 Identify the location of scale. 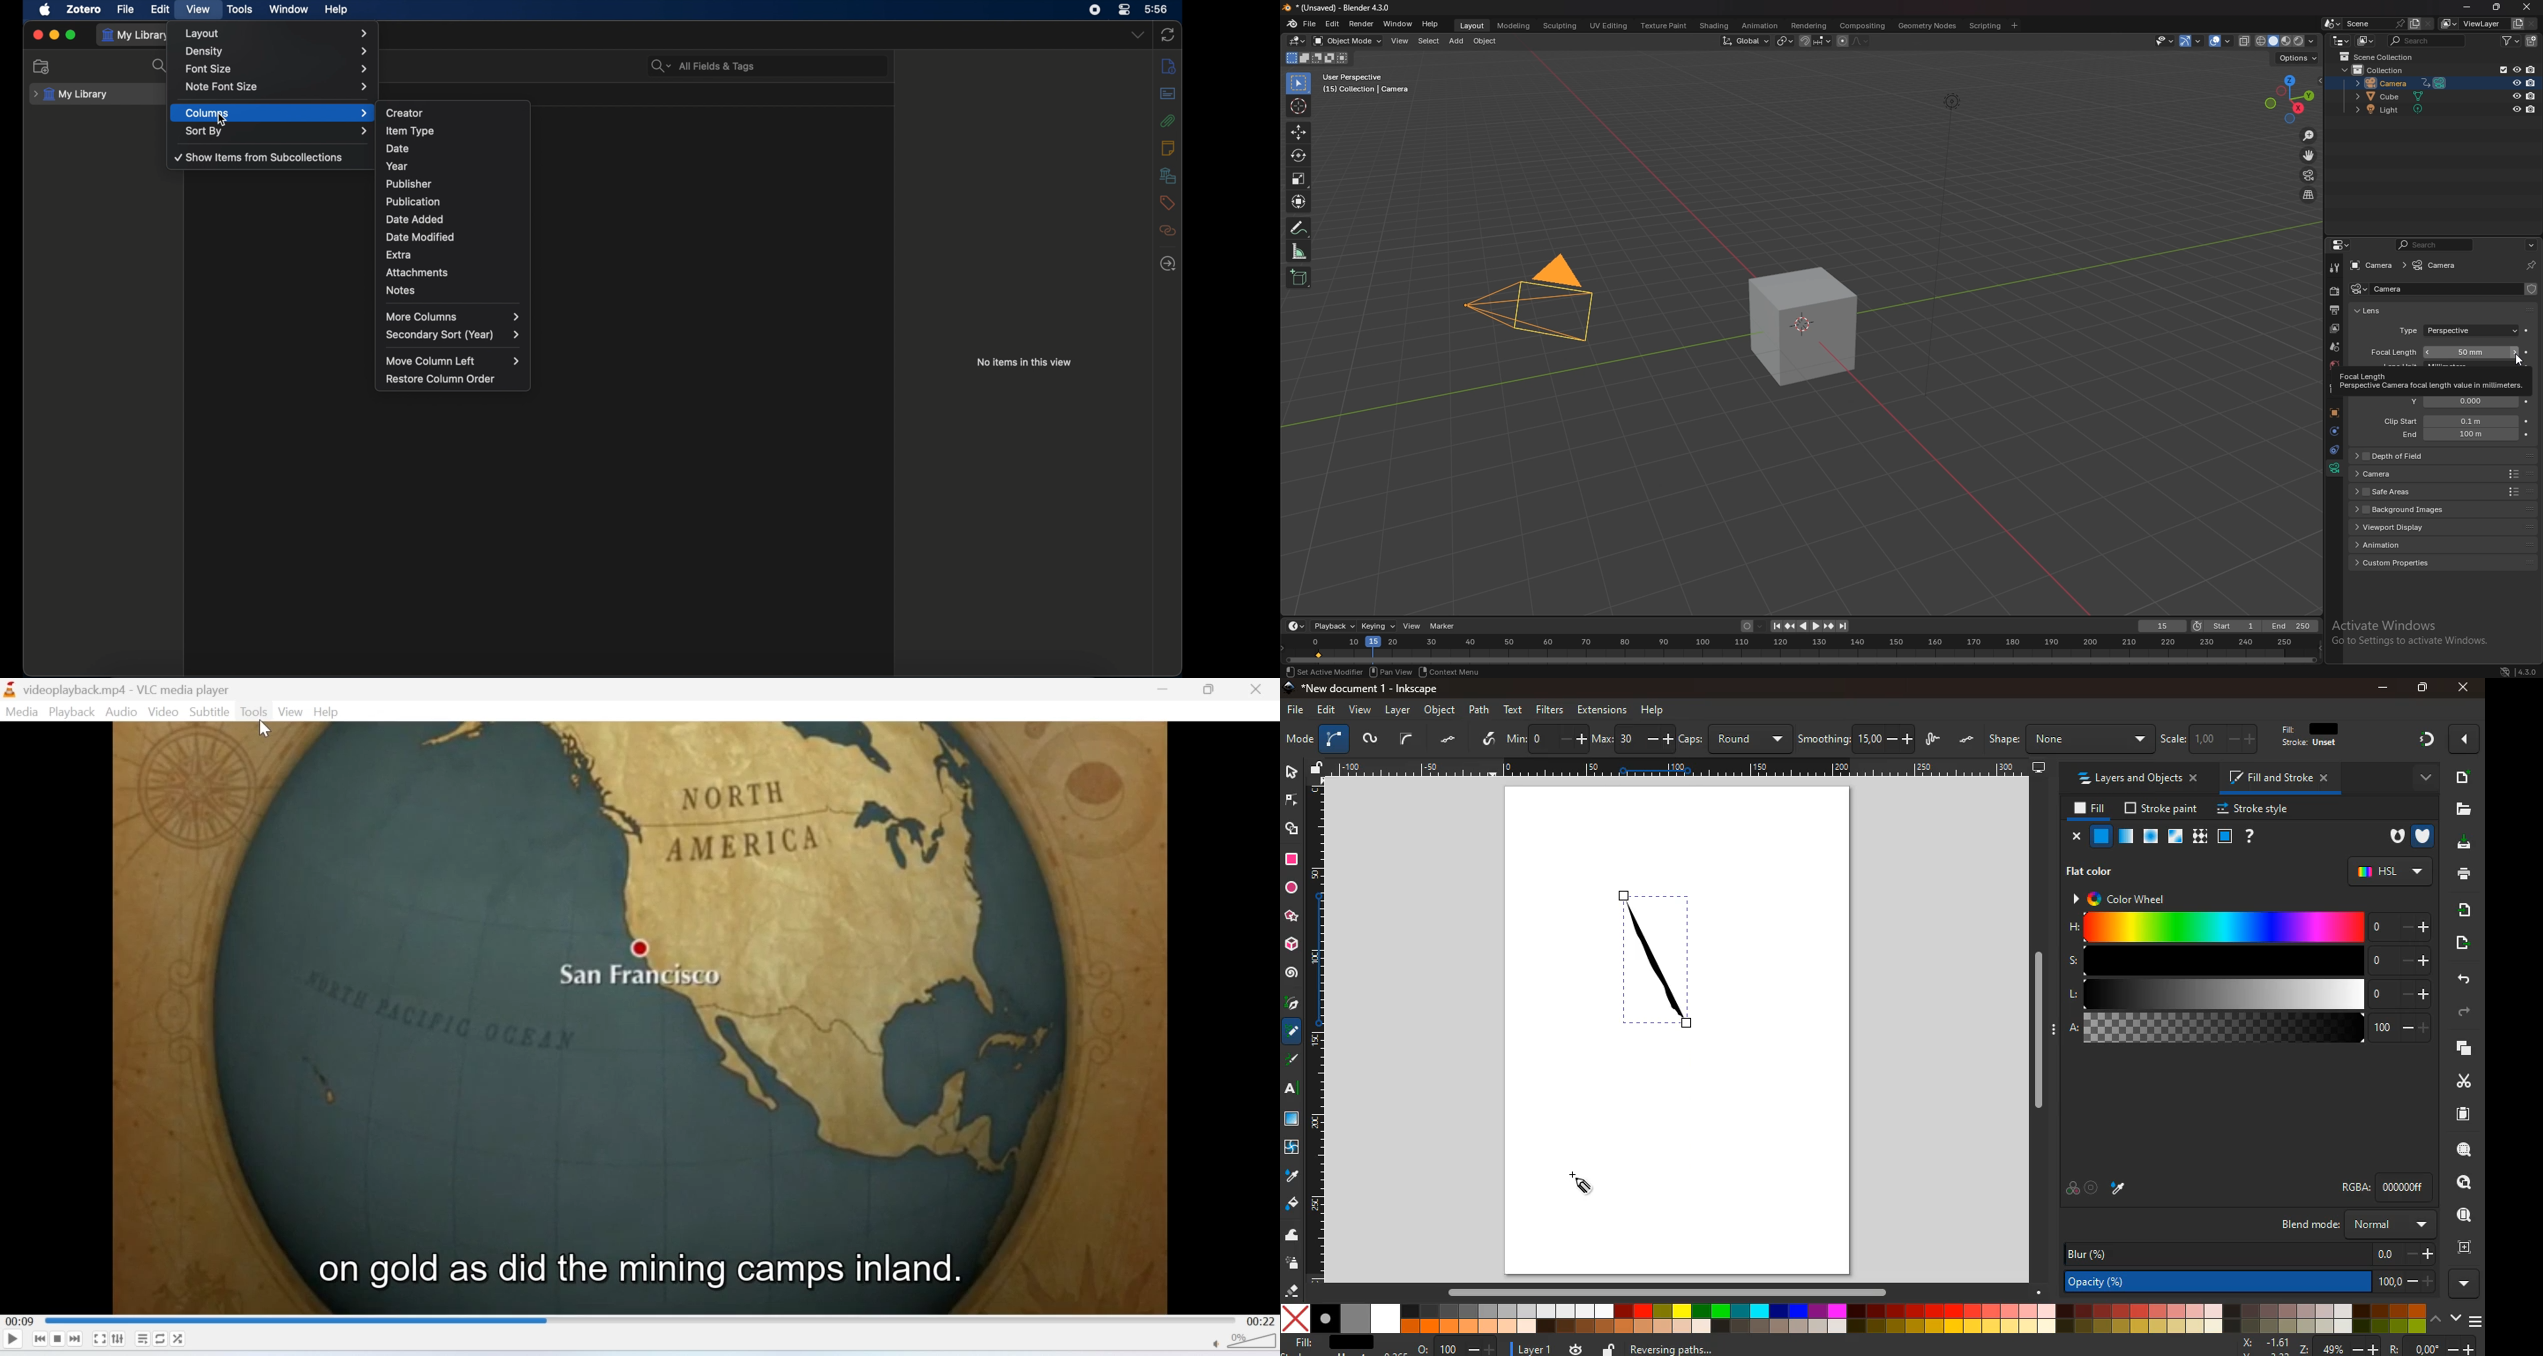
(2213, 738).